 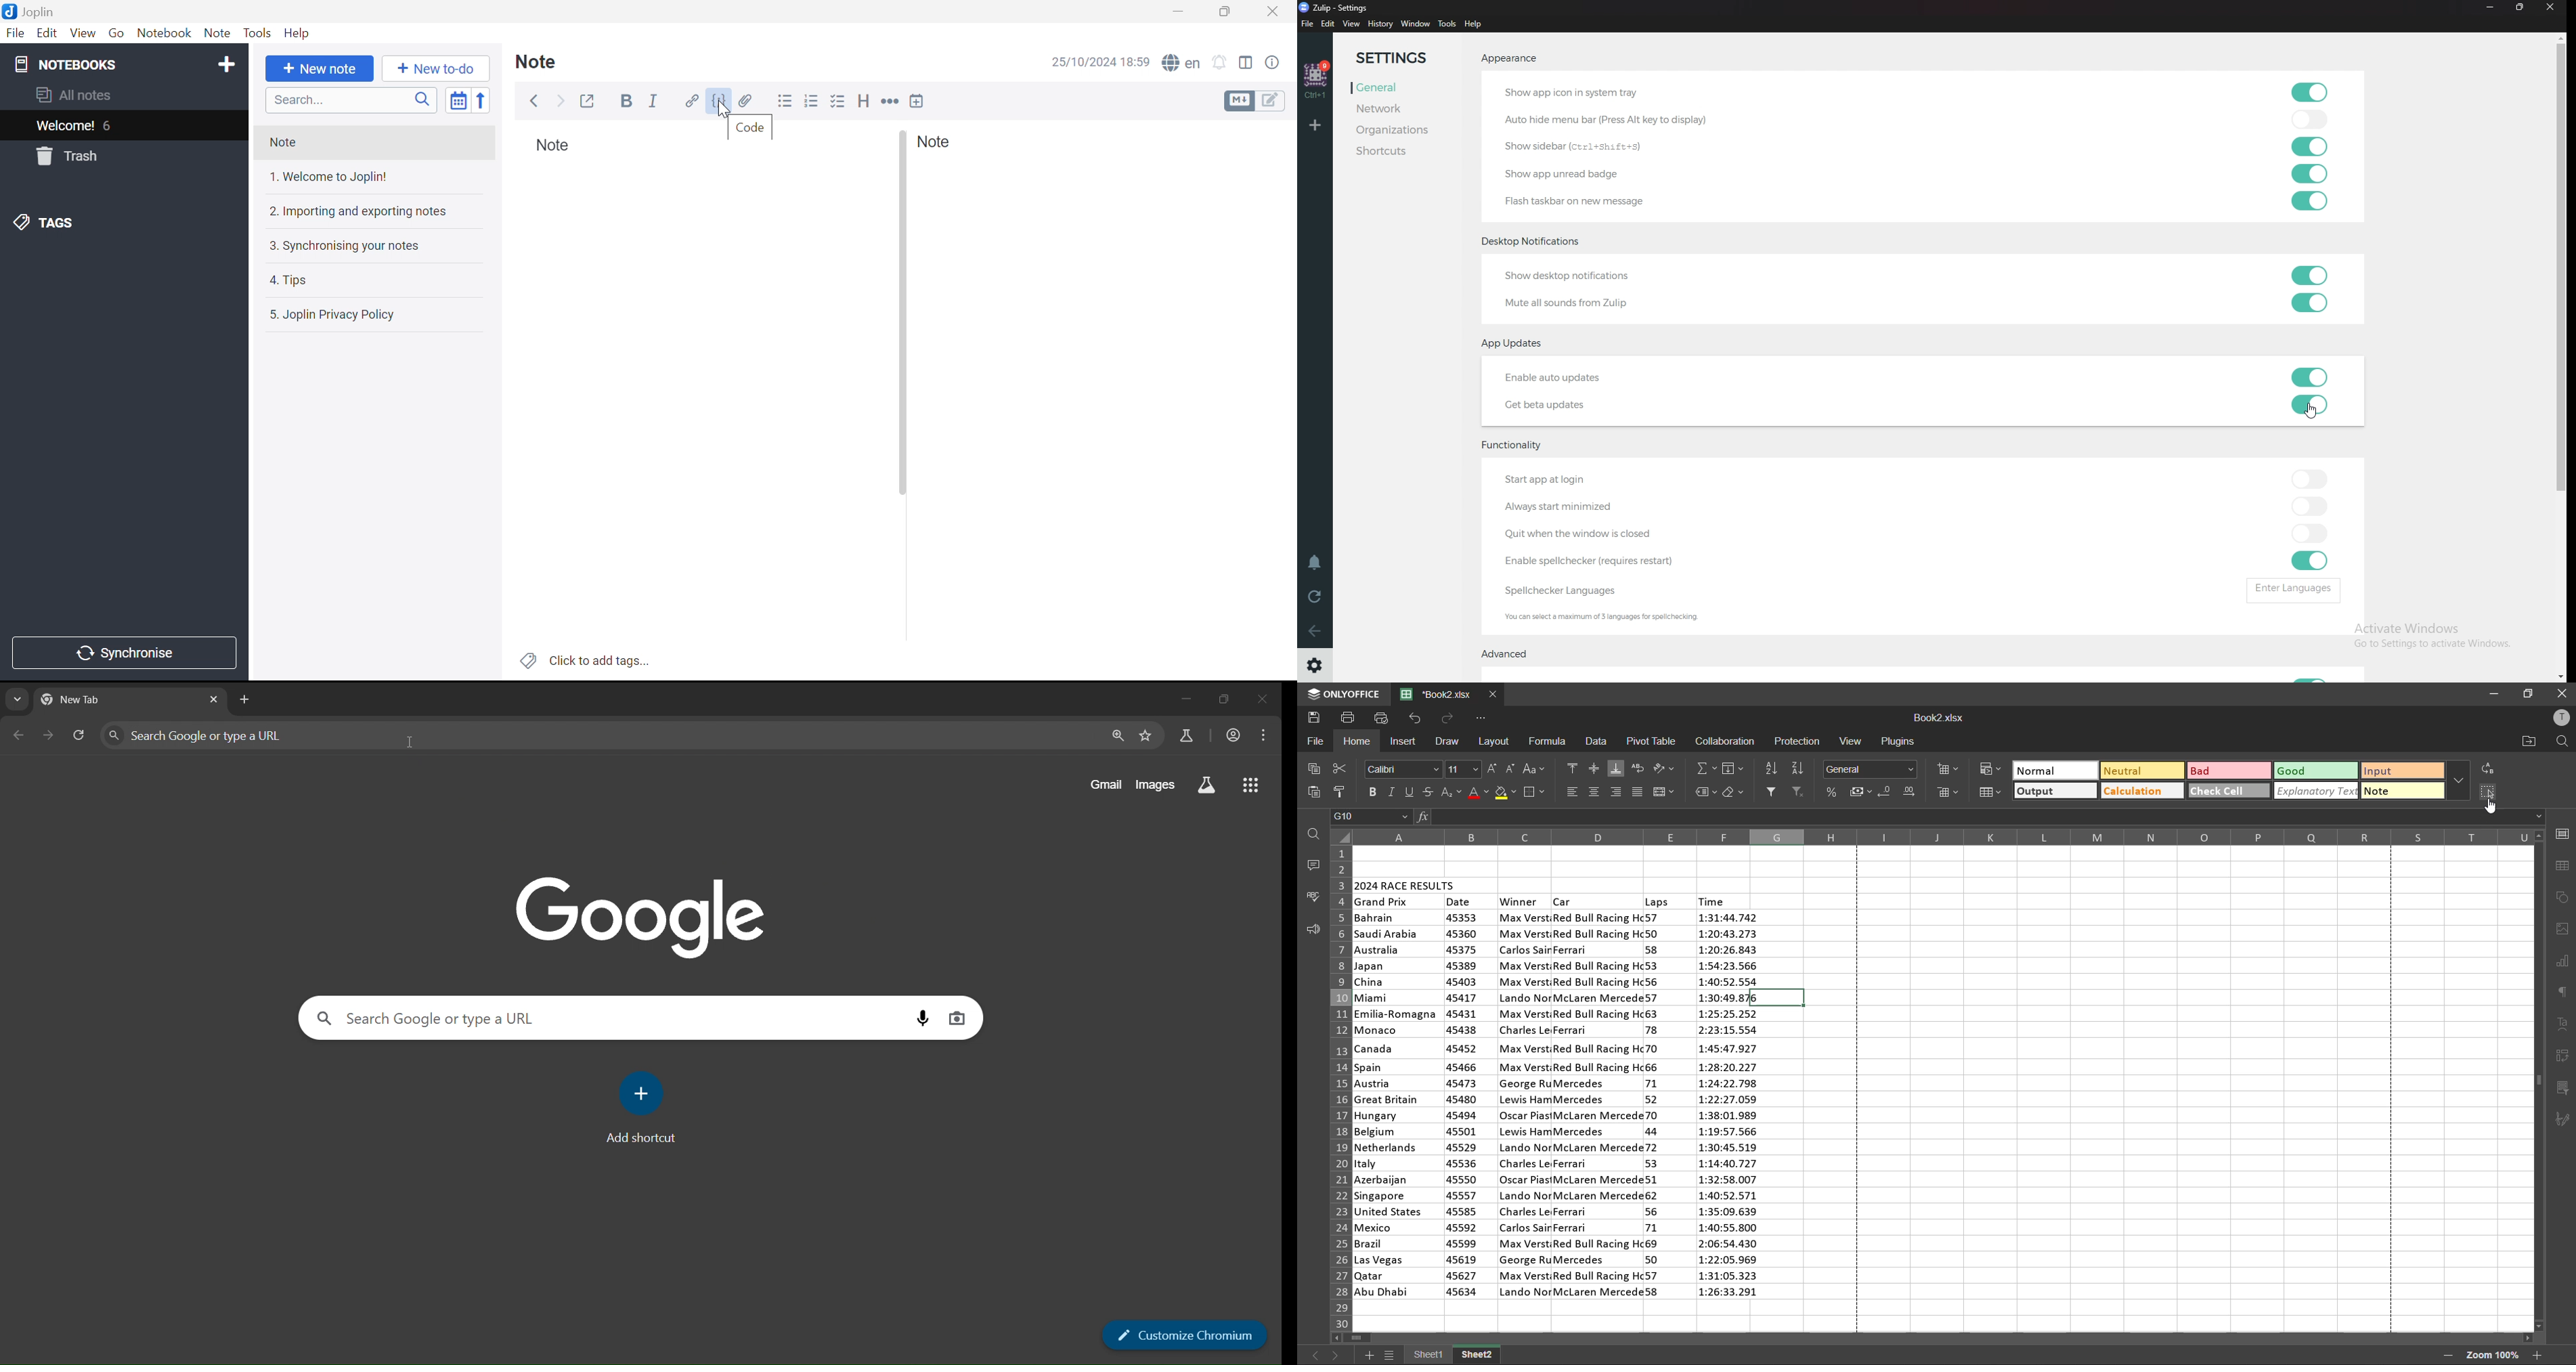 What do you see at coordinates (1640, 769) in the screenshot?
I see `wrap text` at bounding box center [1640, 769].